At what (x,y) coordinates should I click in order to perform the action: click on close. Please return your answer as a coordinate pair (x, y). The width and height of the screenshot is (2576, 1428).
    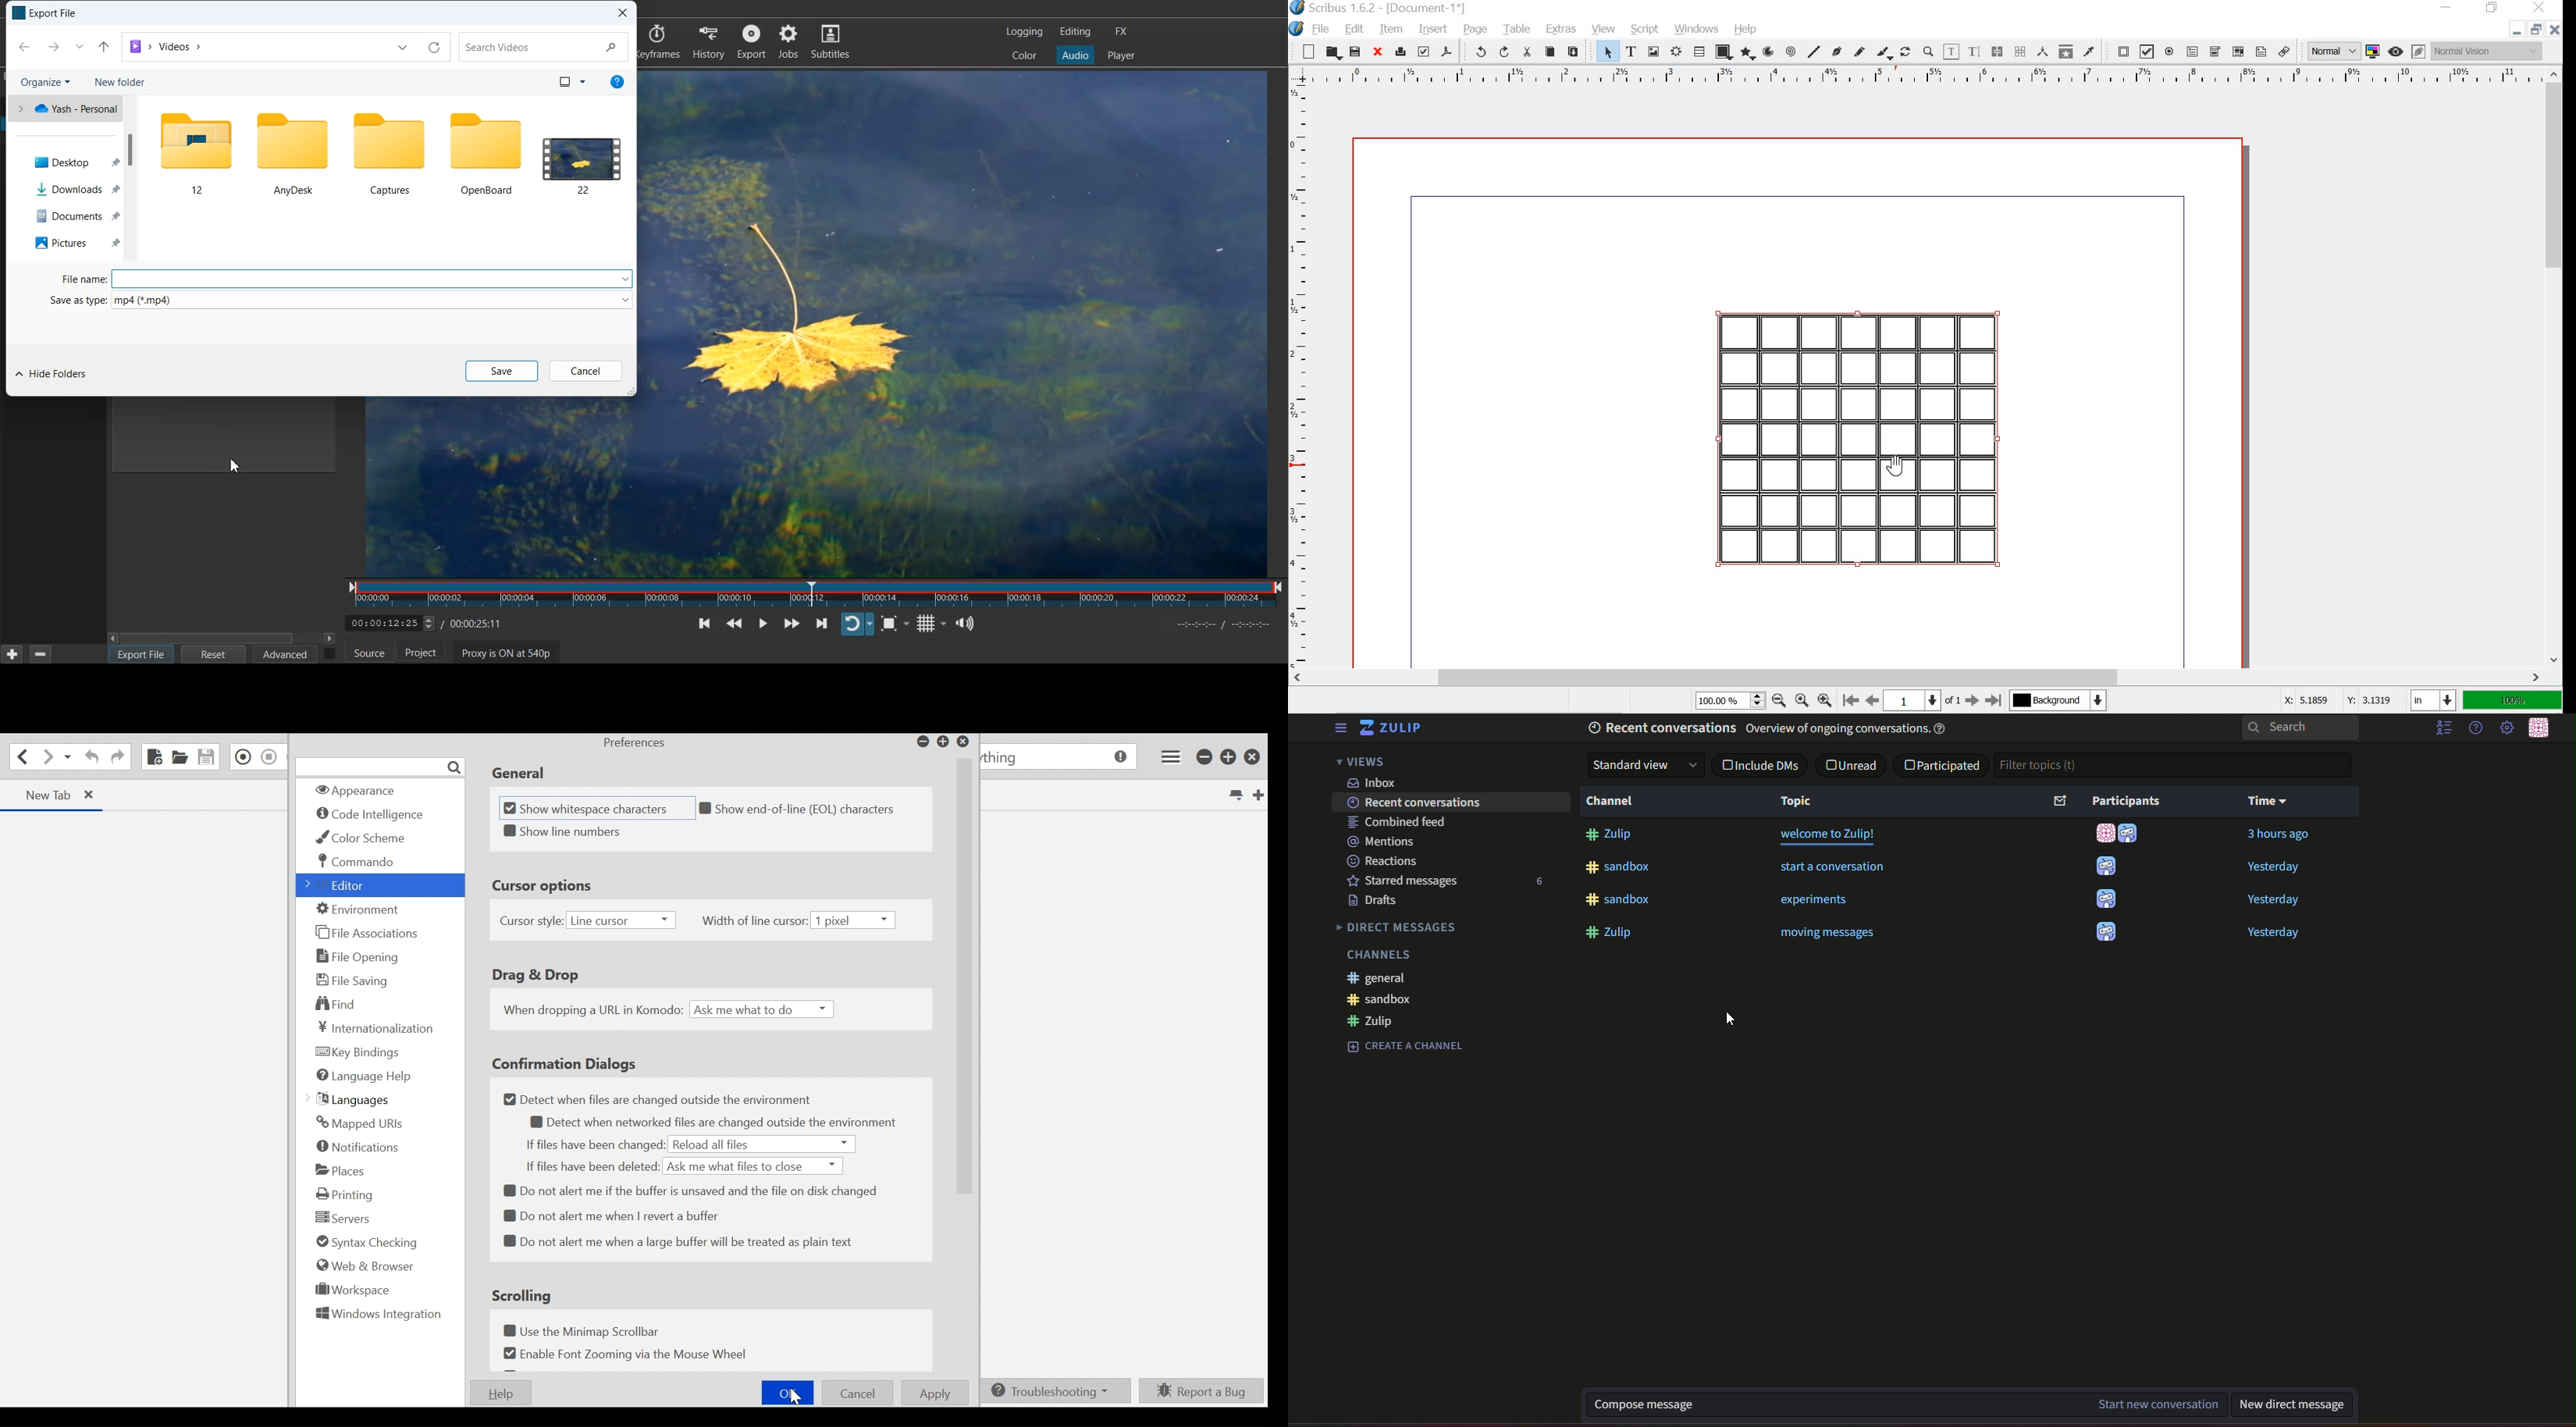
    Looking at the image, I should click on (2555, 29).